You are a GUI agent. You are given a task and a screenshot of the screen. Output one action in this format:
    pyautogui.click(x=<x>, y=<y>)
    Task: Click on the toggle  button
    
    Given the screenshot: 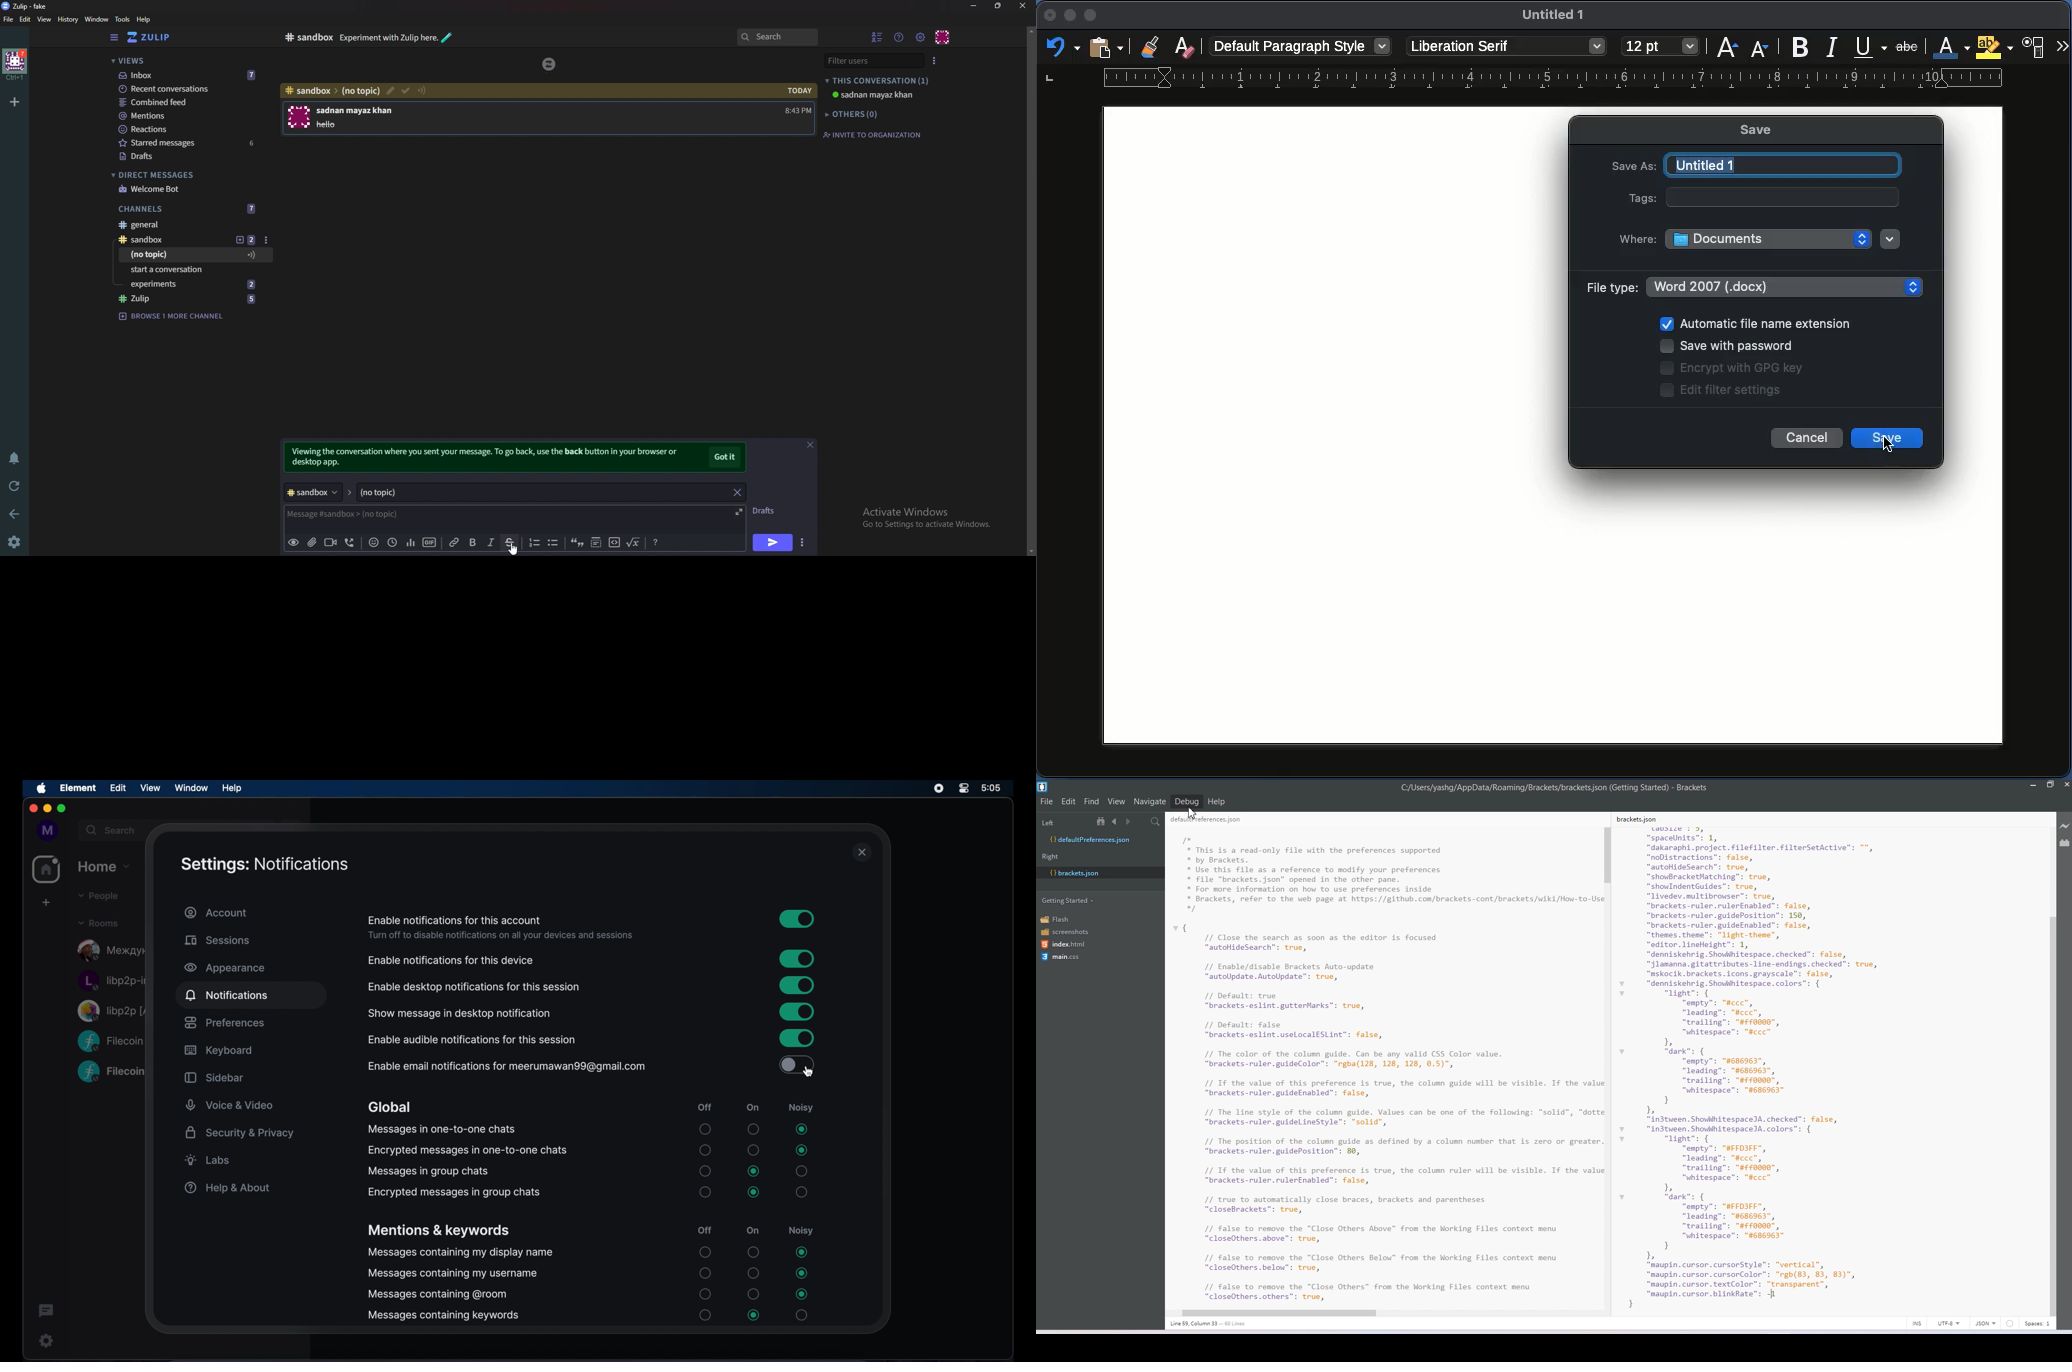 What is the action you would take?
    pyautogui.click(x=796, y=1011)
    